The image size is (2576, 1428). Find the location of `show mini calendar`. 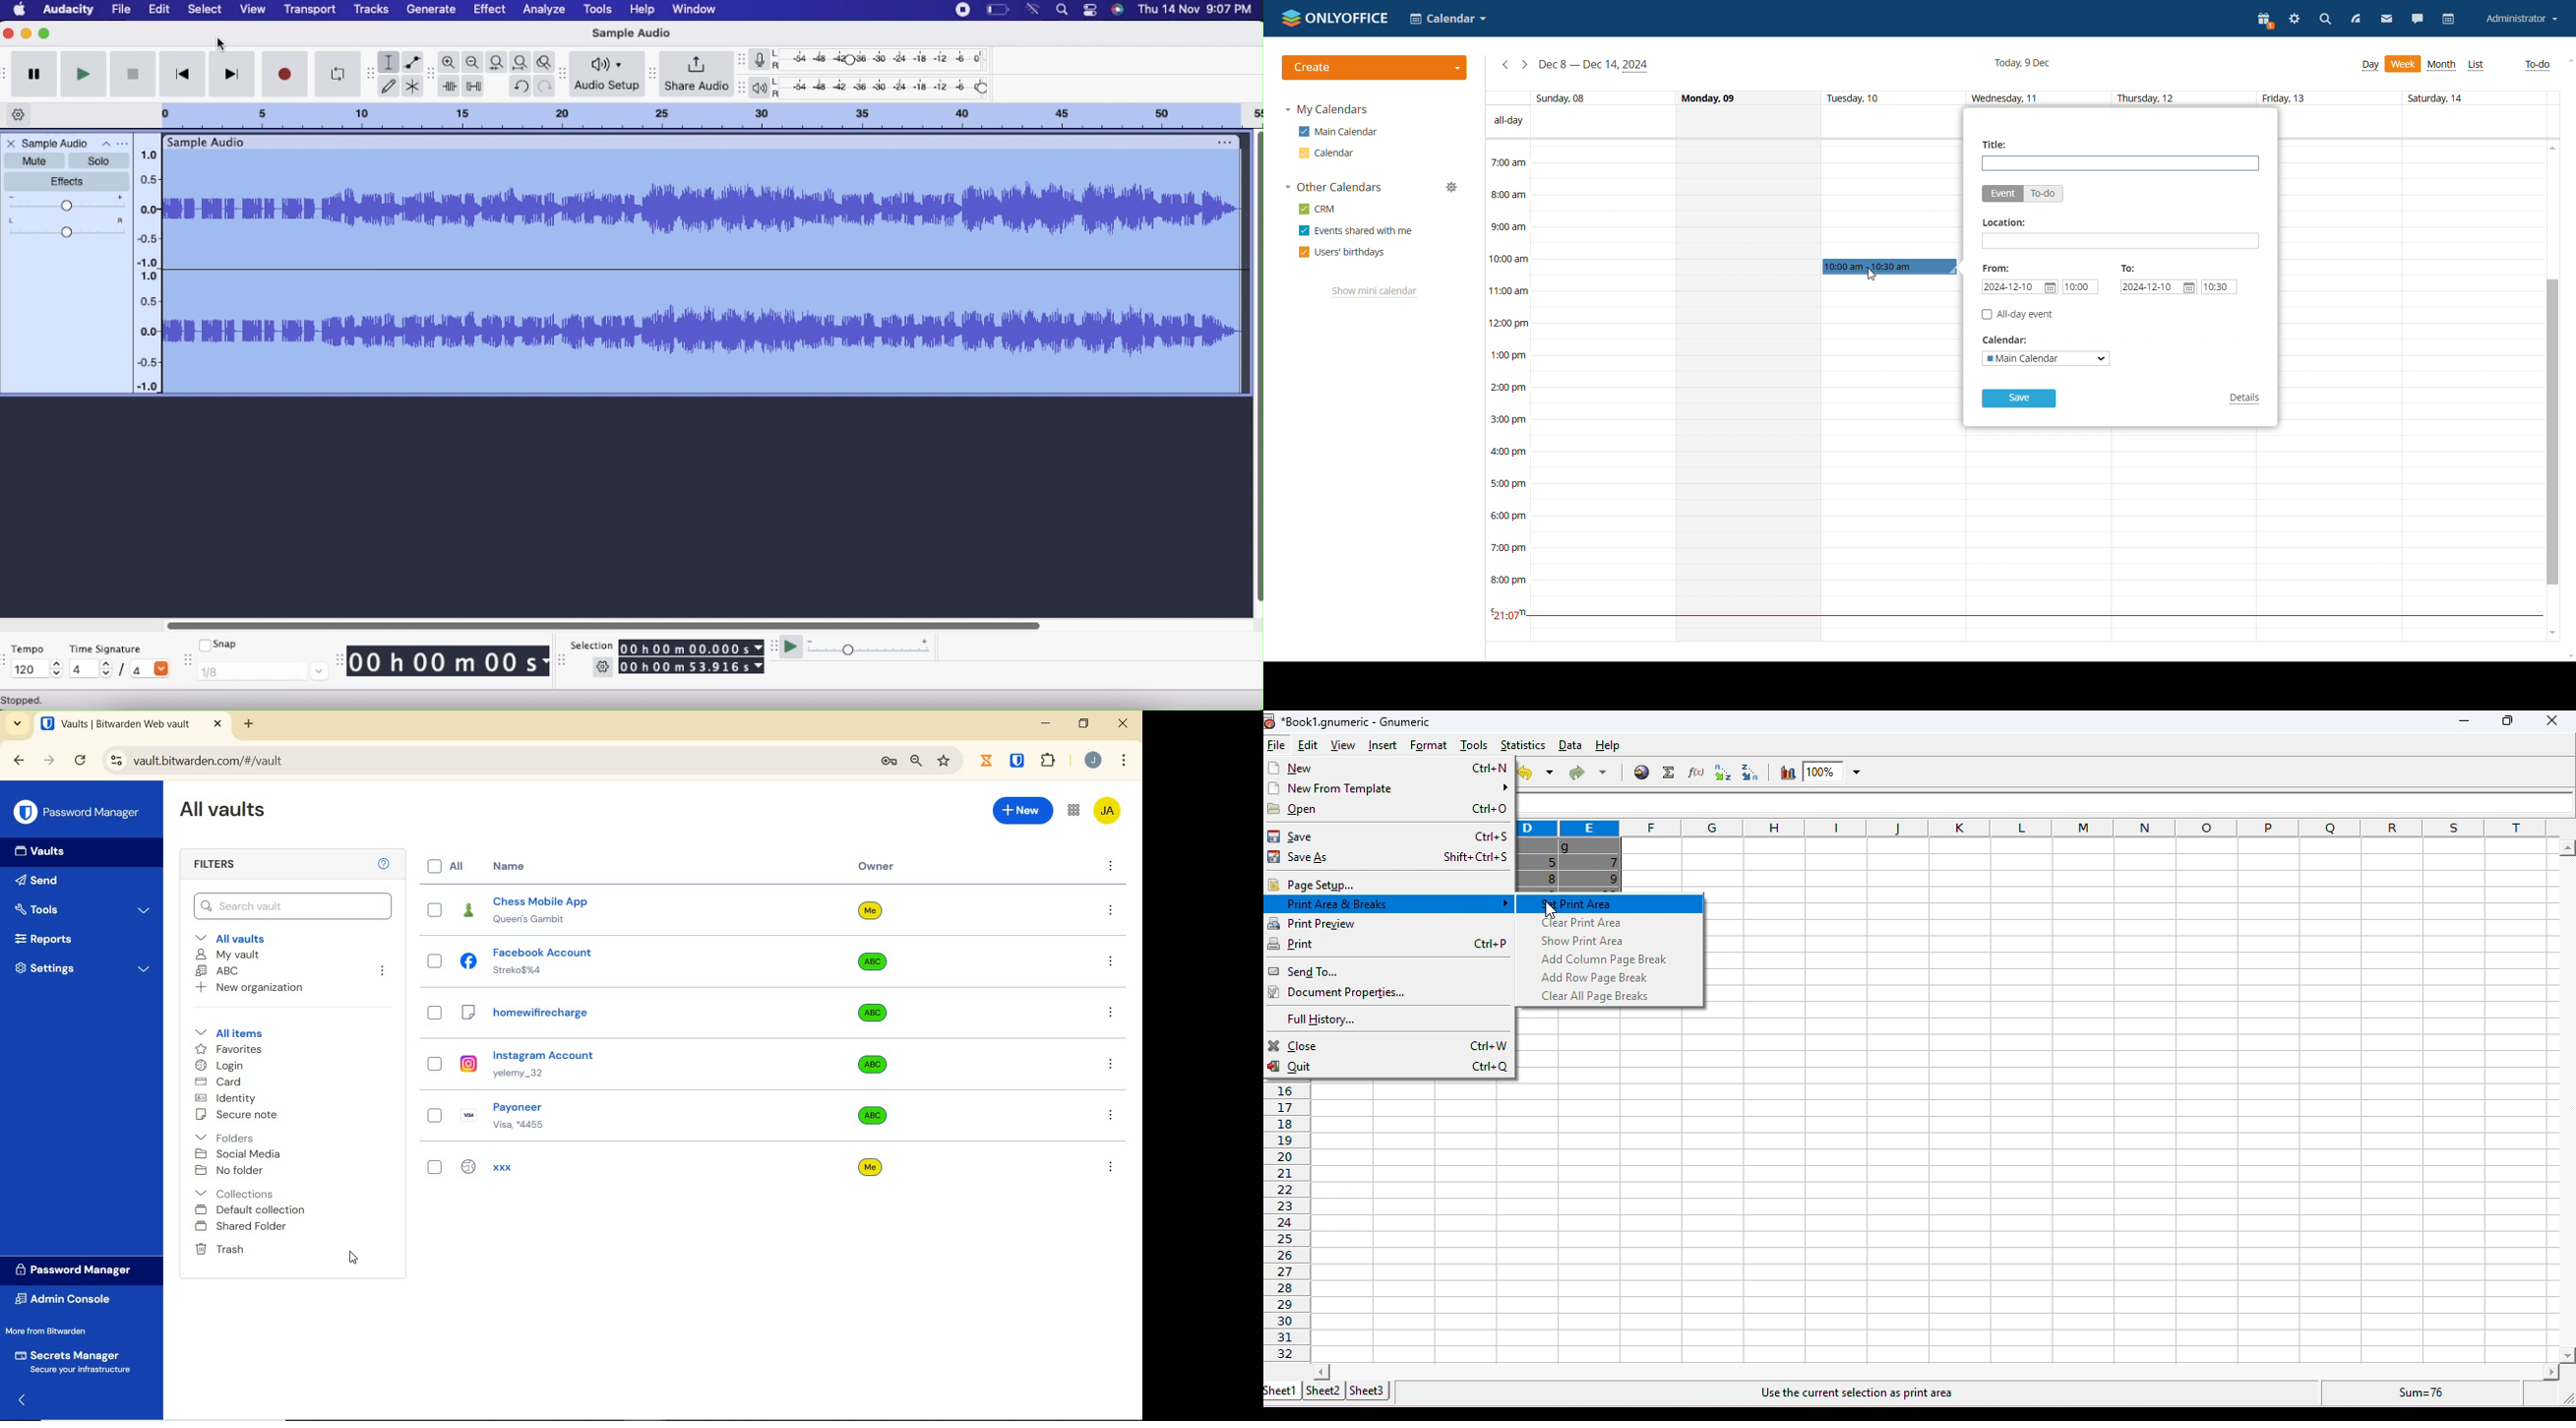

show mini calendar is located at coordinates (1374, 293).